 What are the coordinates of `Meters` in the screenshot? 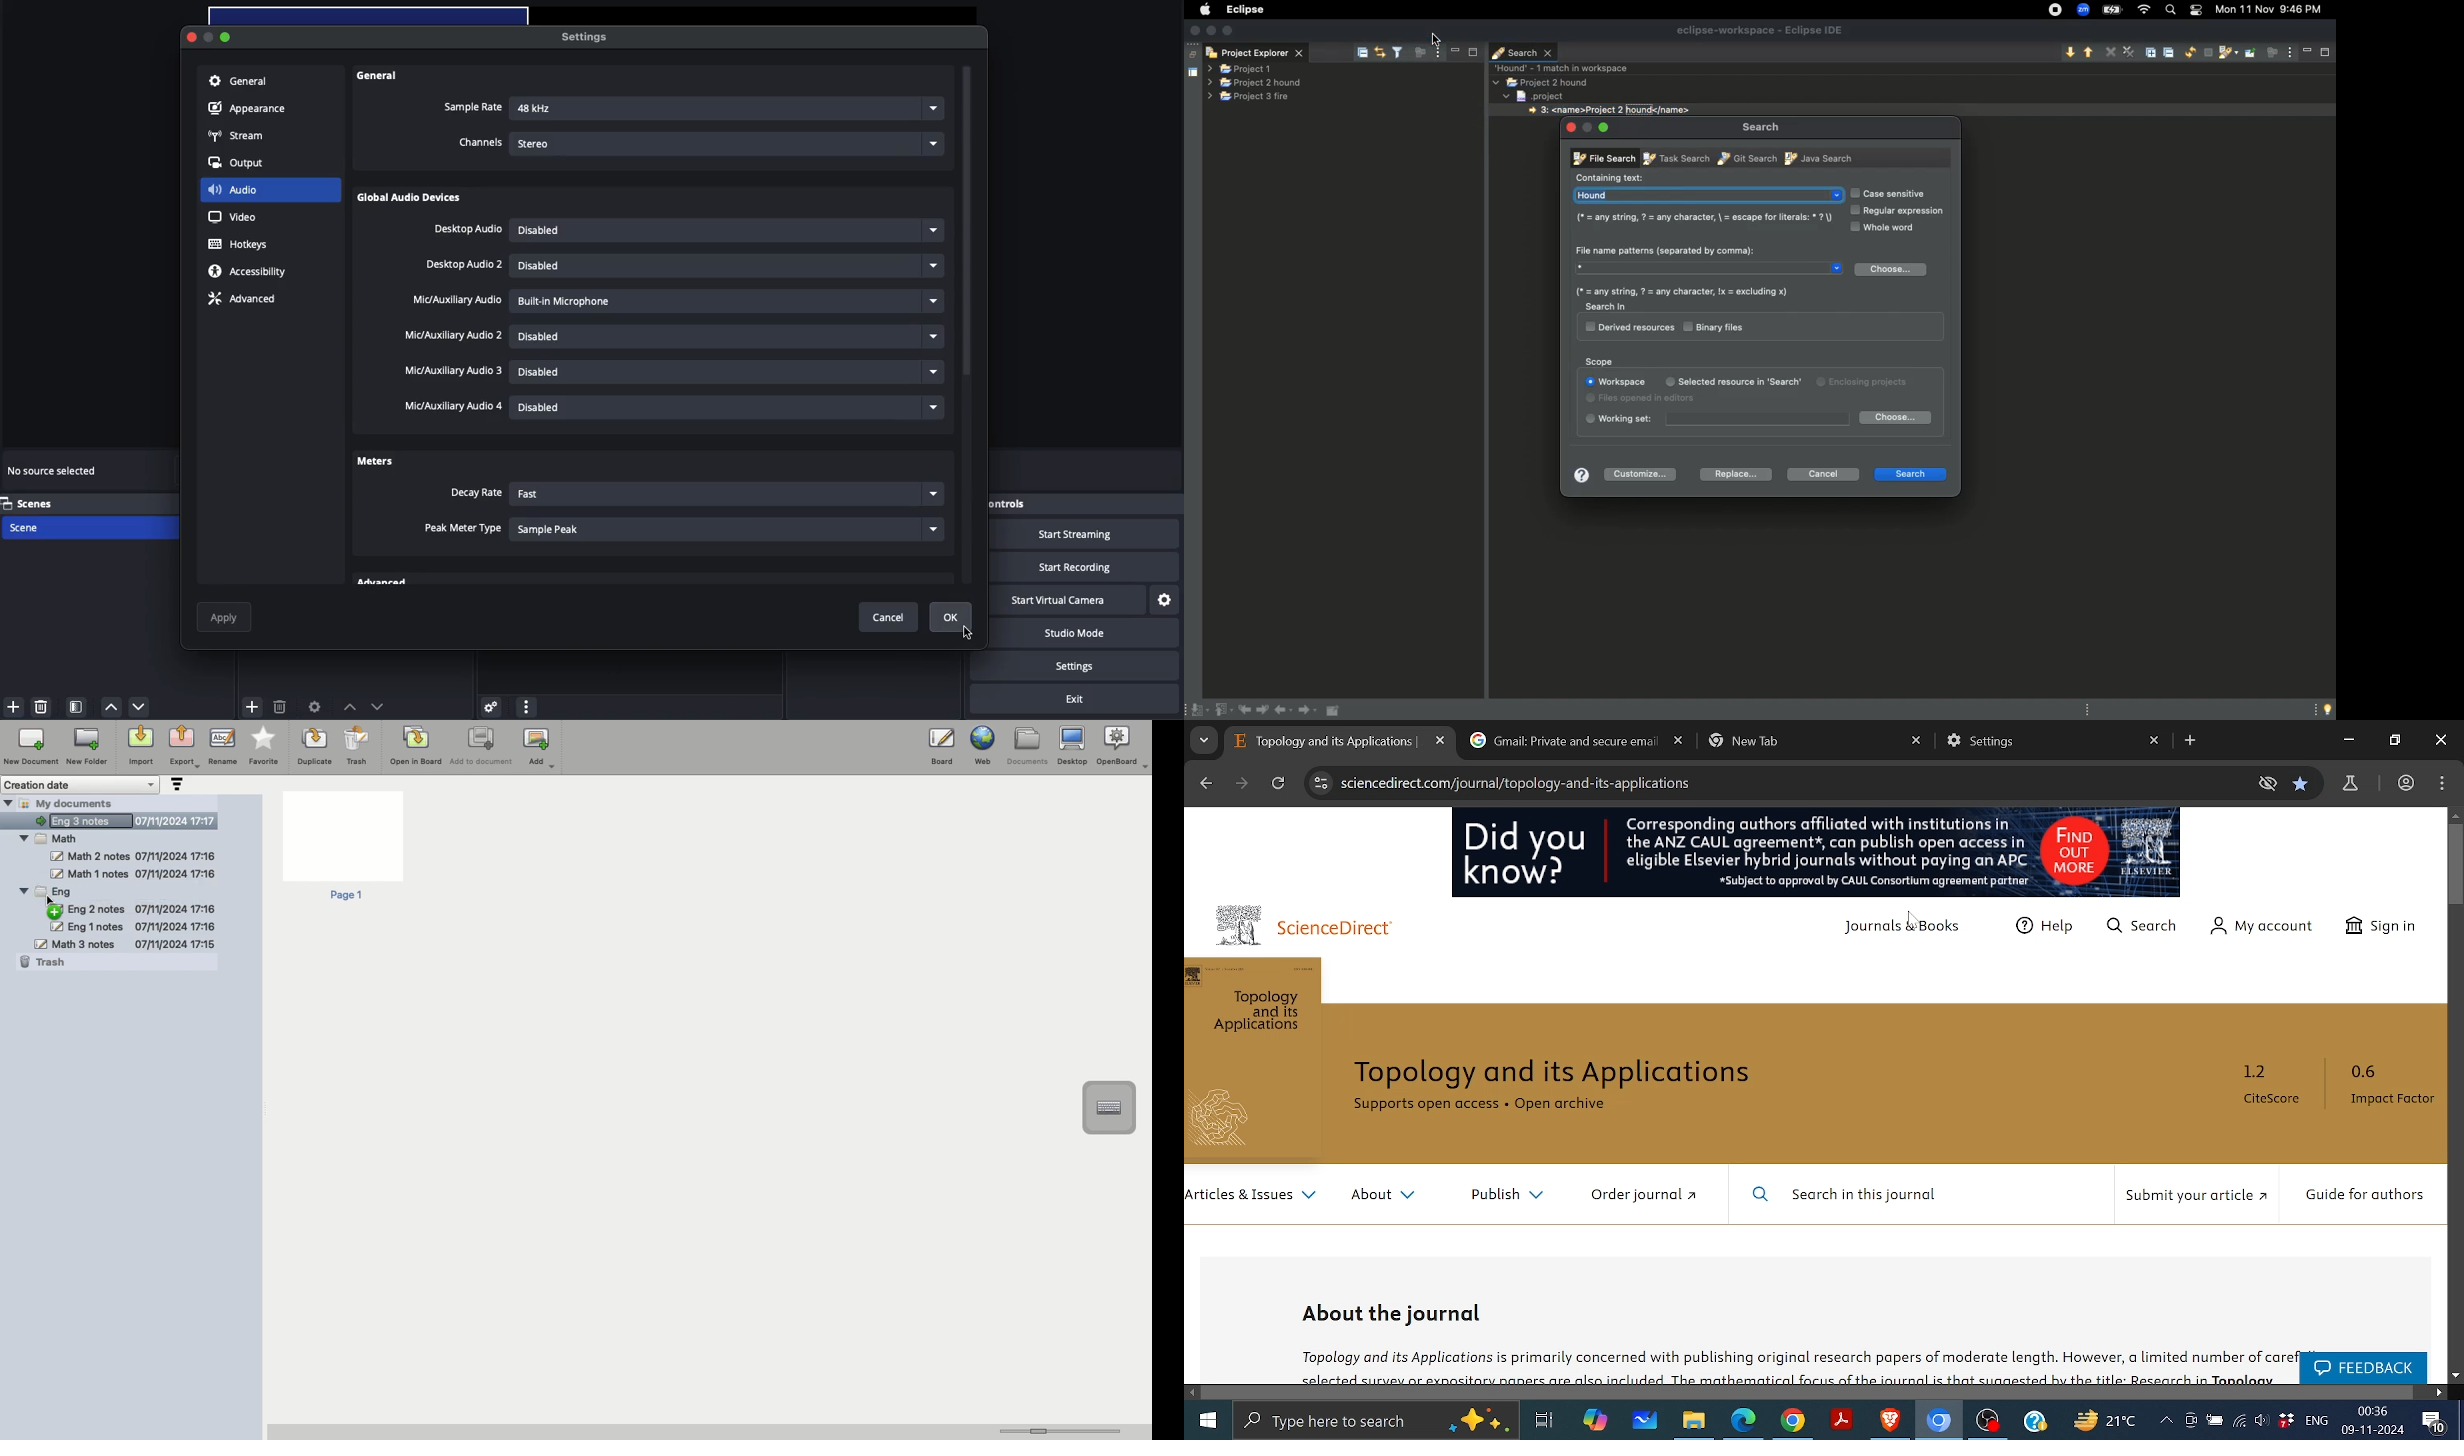 It's located at (375, 460).